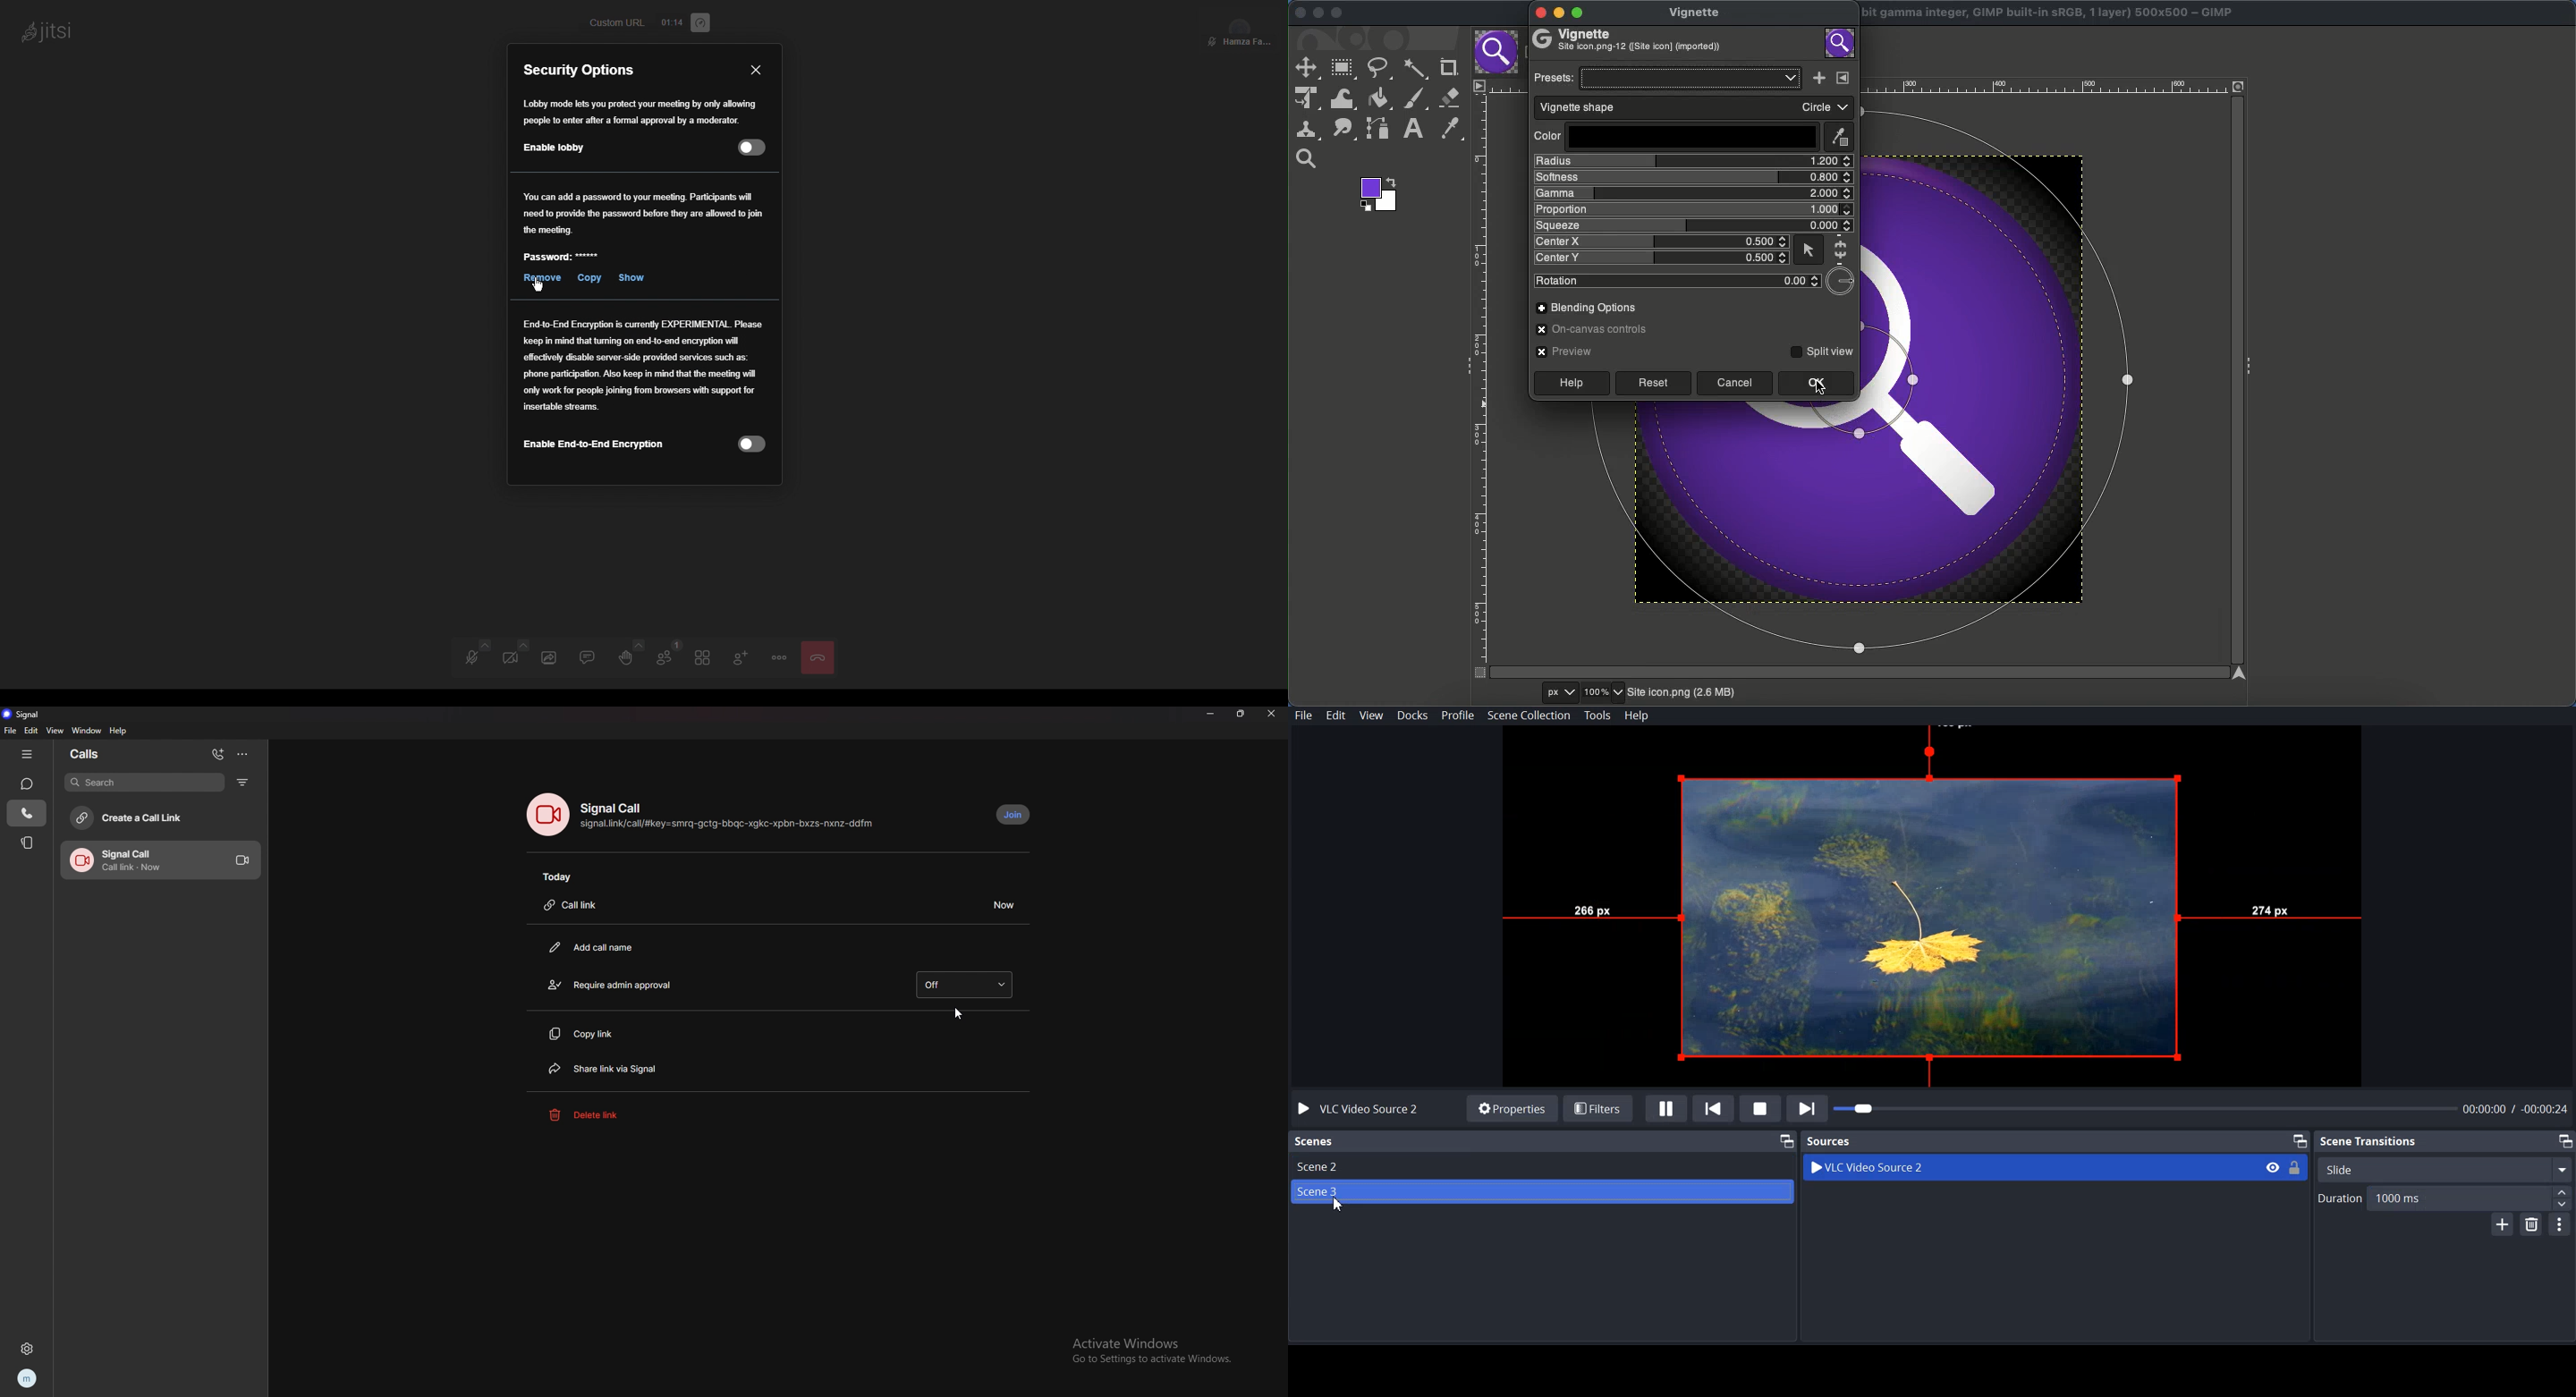 The image size is (2576, 1400). I want to click on Project GIMP, so click(2050, 13).